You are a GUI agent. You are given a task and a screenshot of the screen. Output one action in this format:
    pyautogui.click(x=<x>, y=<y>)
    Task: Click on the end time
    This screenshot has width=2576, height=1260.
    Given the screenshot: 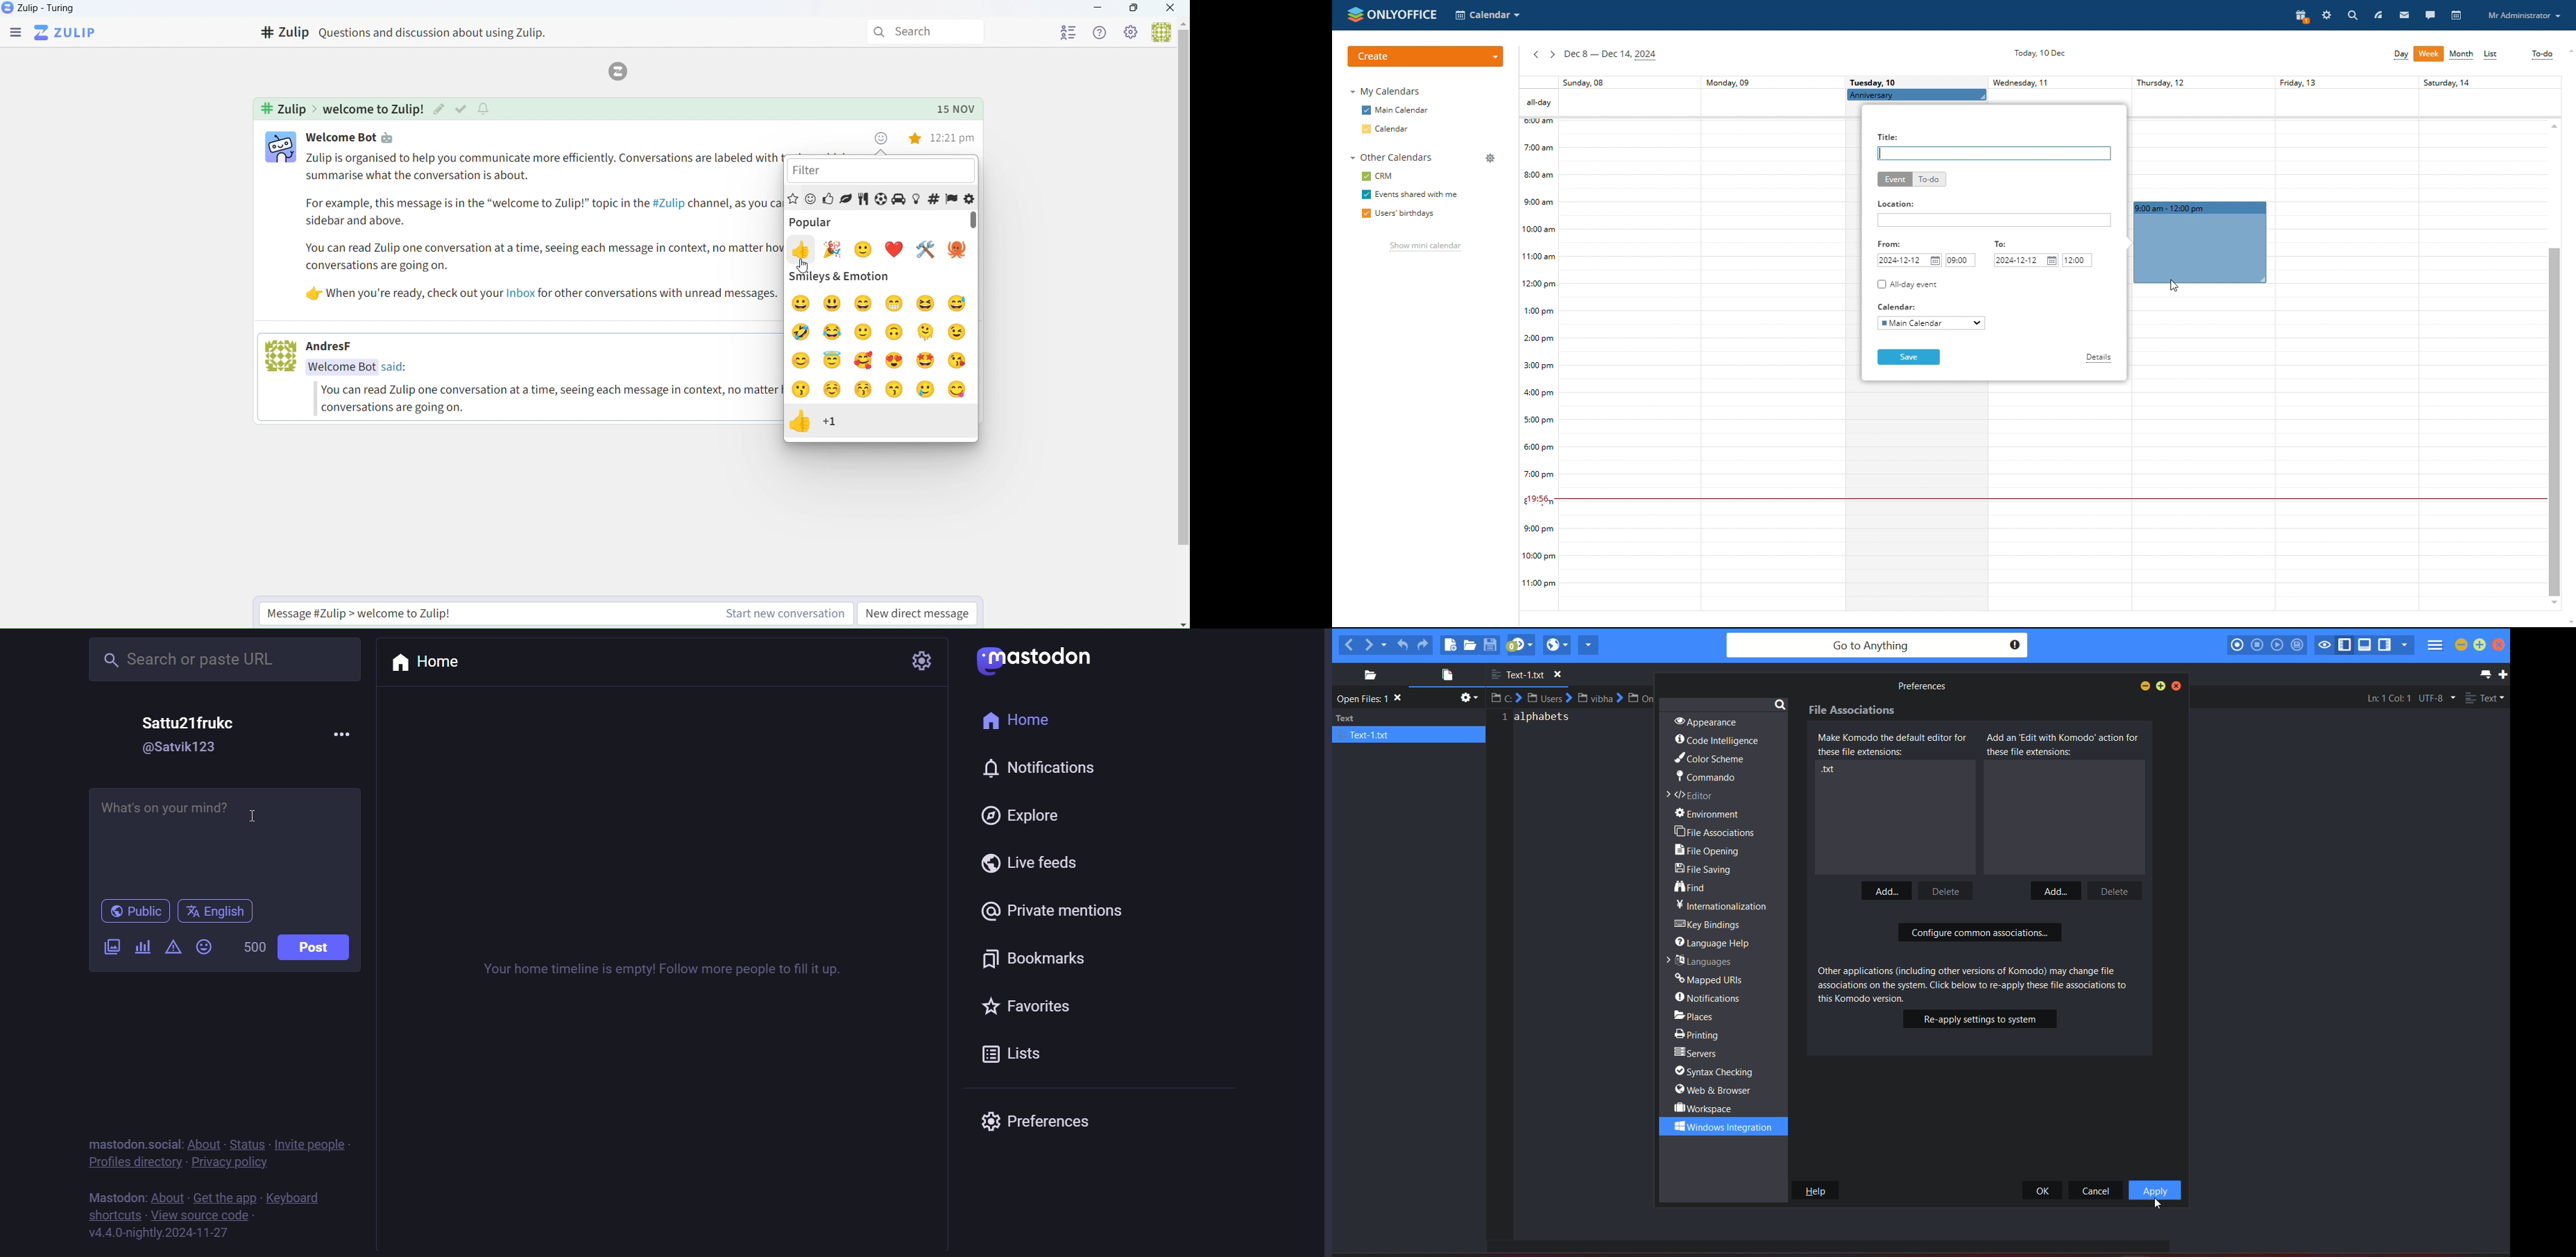 What is the action you would take?
    pyautogui.click(x=2078, y=260)
    